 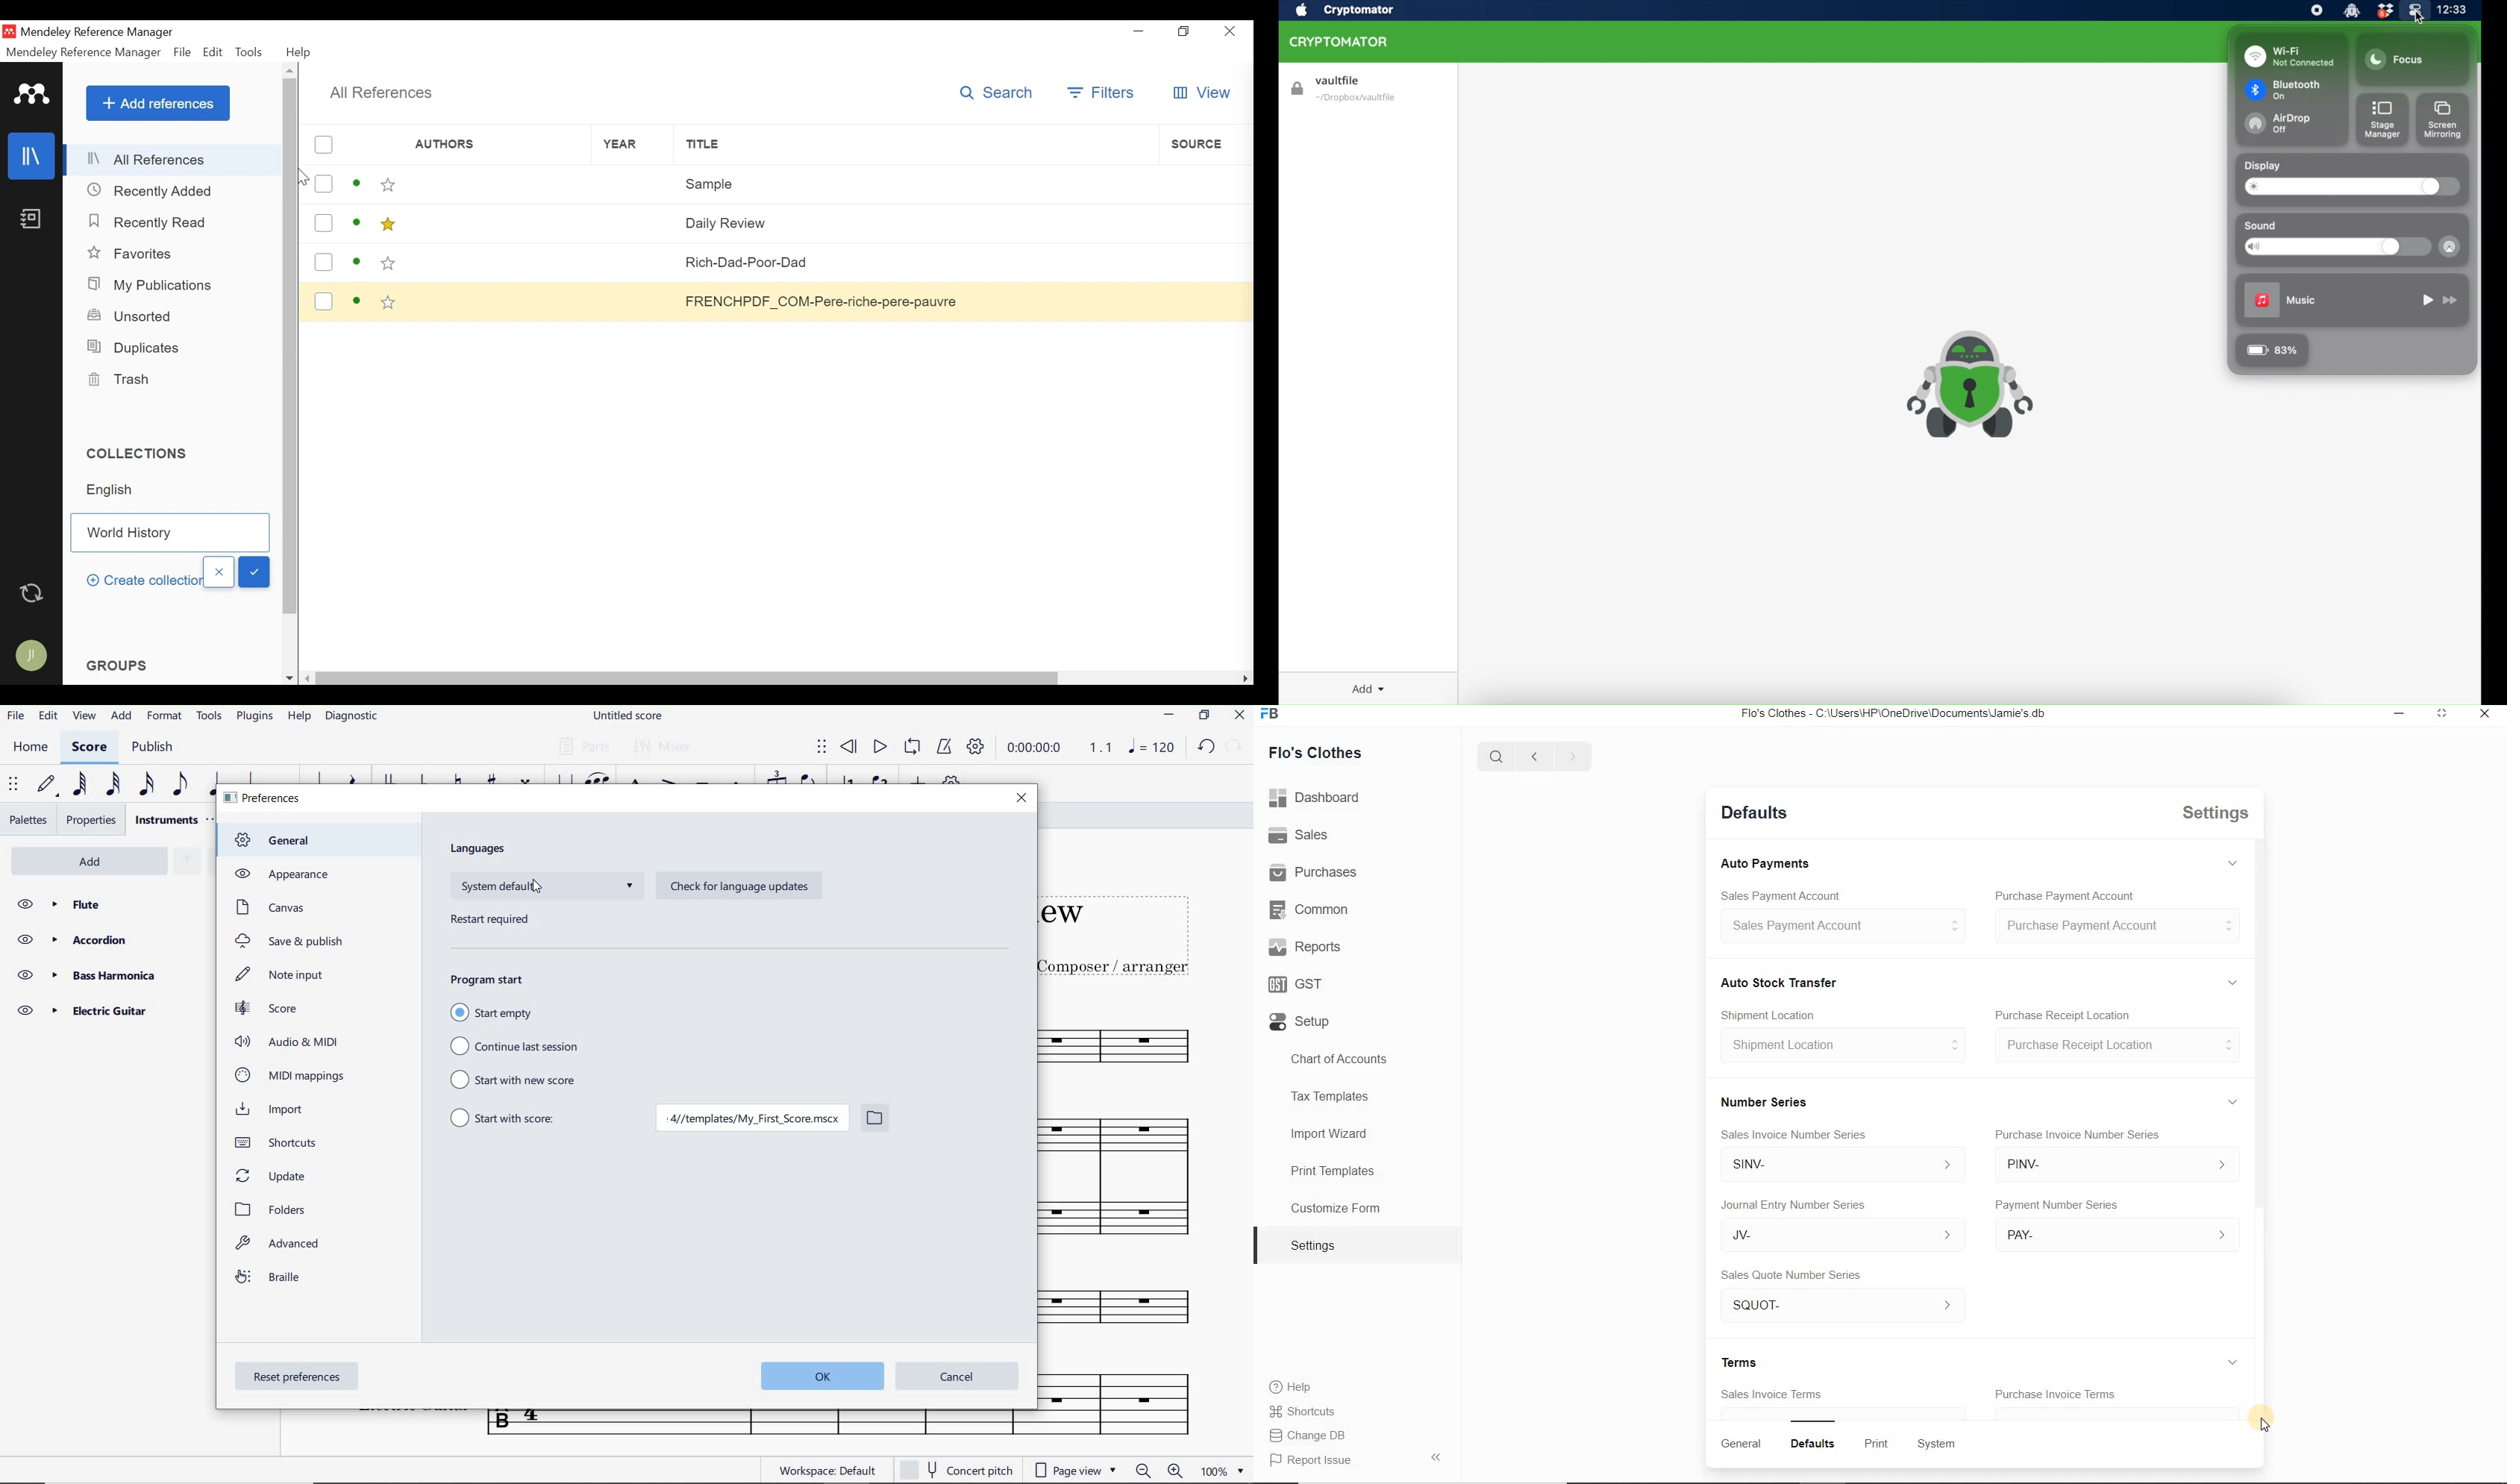 I want to click on concert pitch, so click(x=957, y=1470).